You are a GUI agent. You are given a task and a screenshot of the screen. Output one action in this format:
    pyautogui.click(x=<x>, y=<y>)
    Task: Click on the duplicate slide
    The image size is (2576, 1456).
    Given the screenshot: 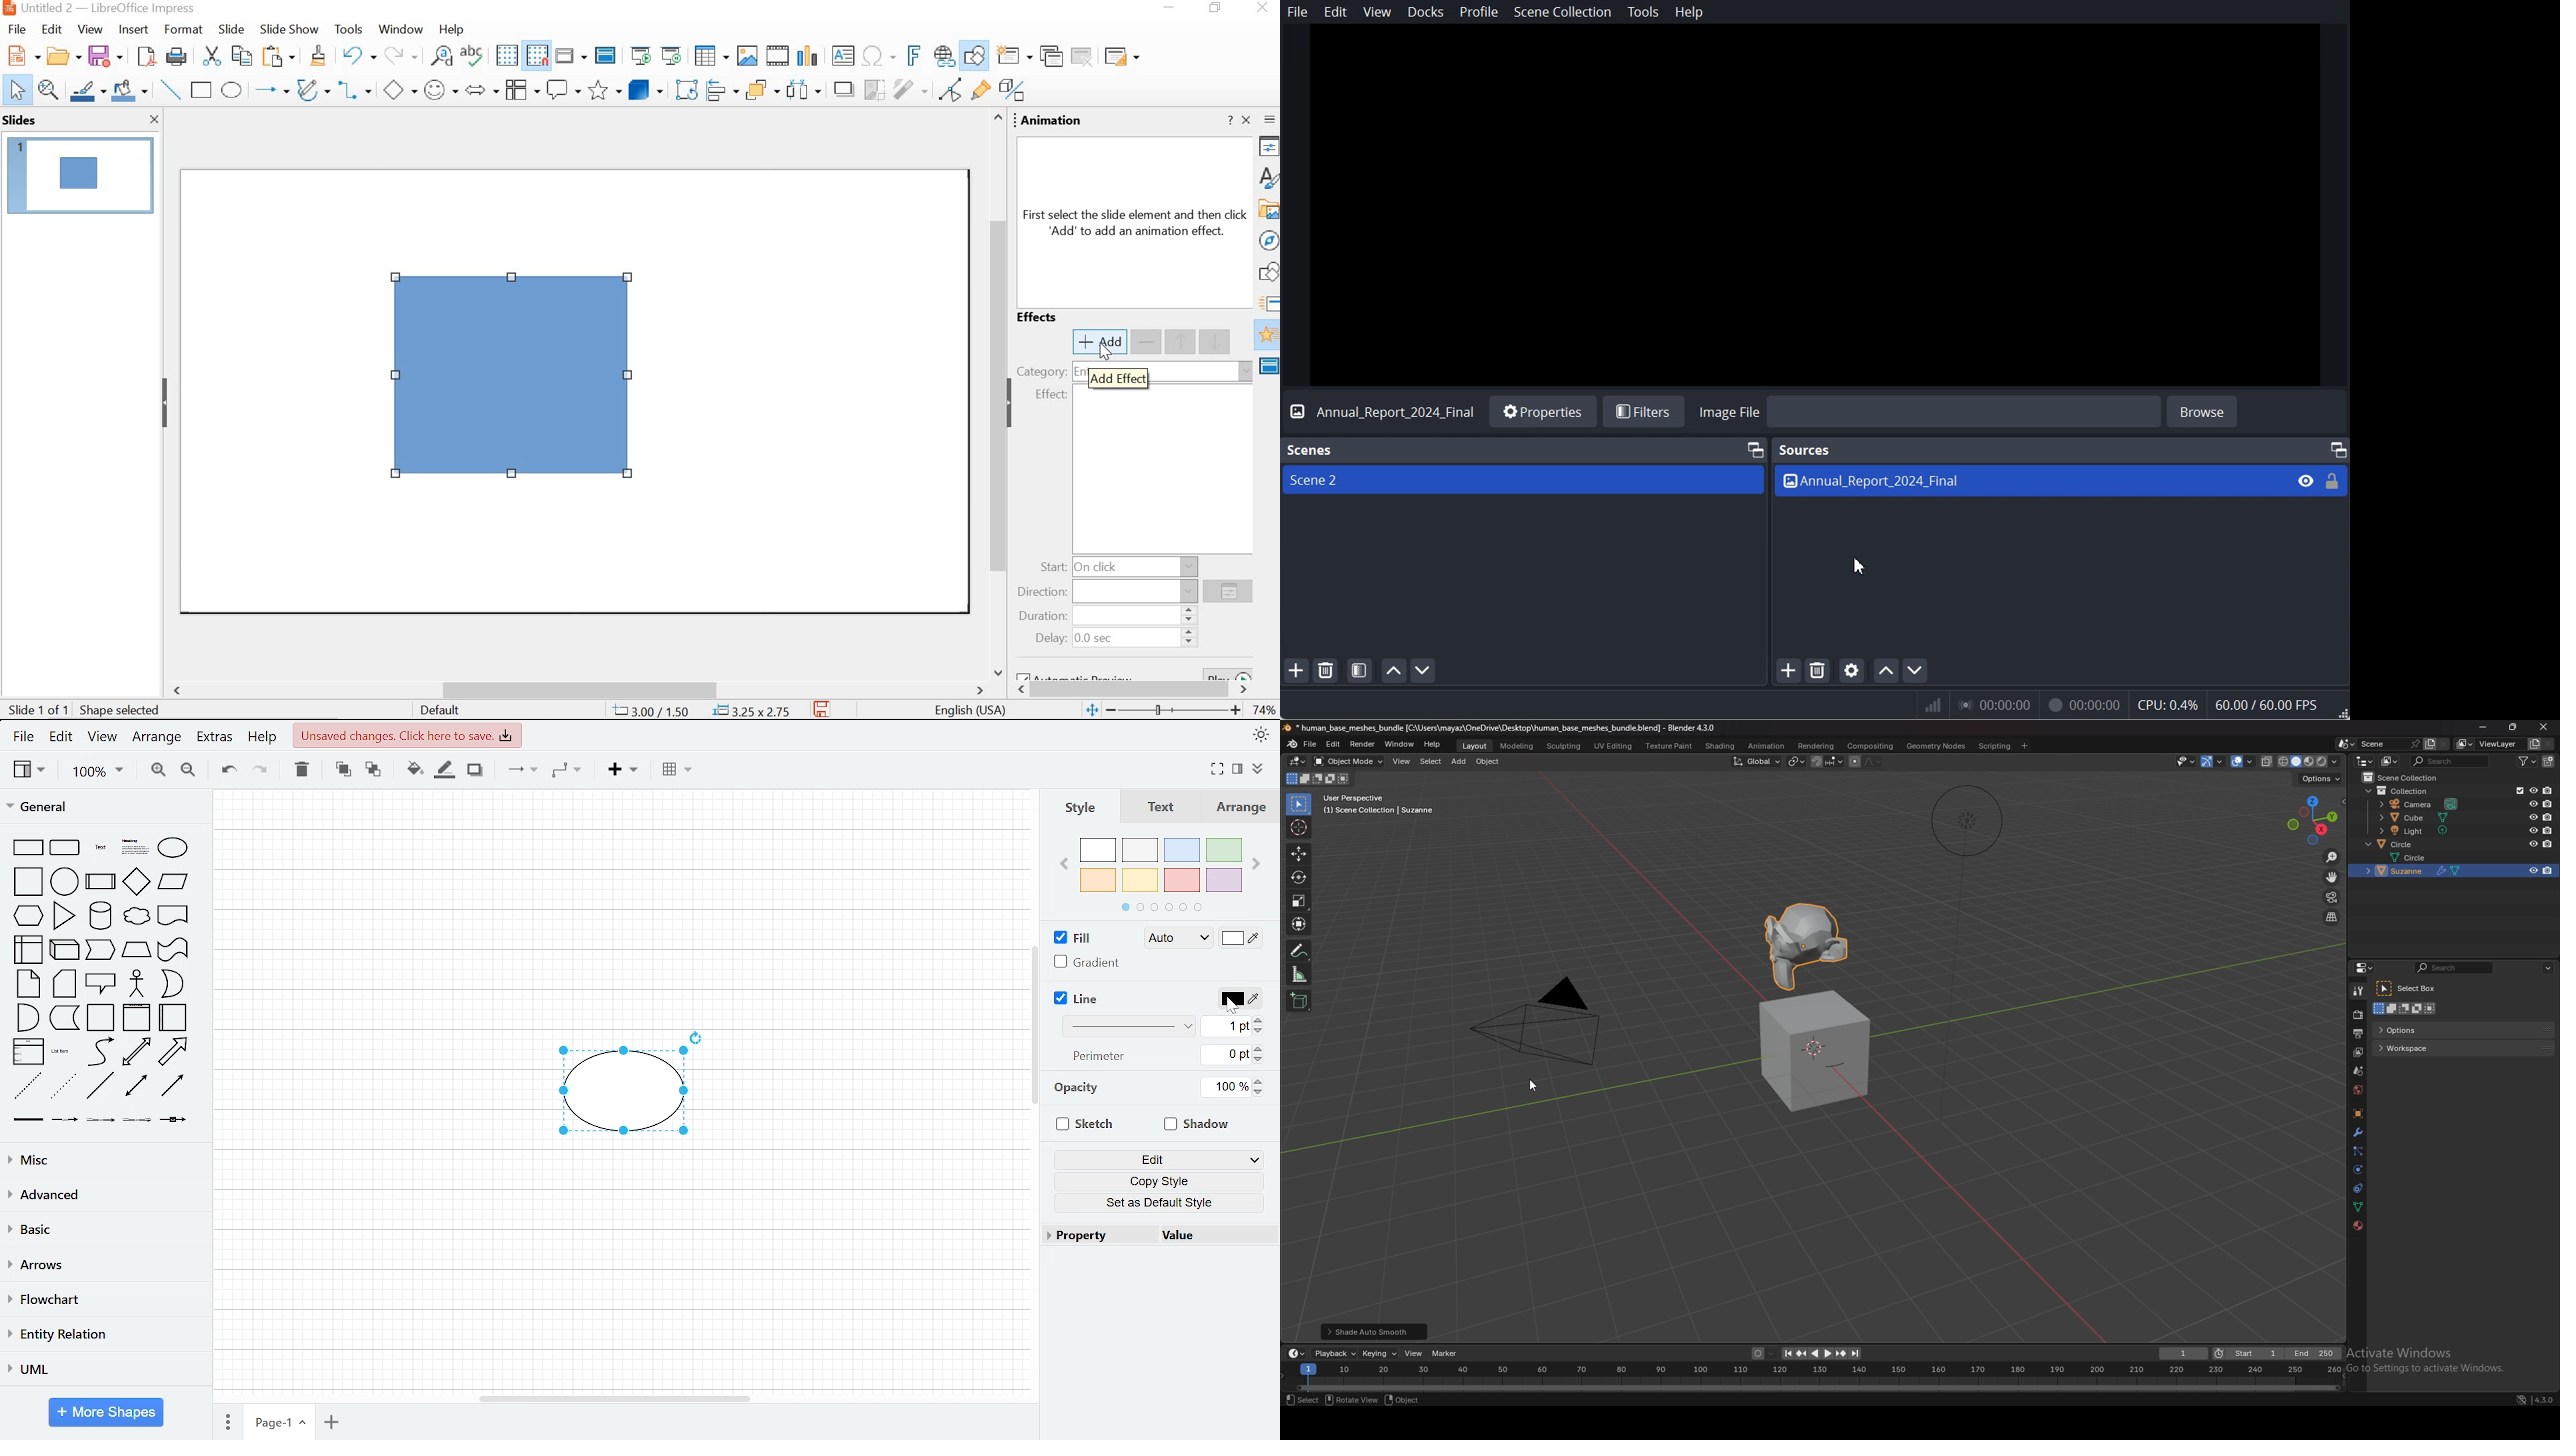 What is the action you would take?
    pyautogui.click(x=1050, y=57)
    